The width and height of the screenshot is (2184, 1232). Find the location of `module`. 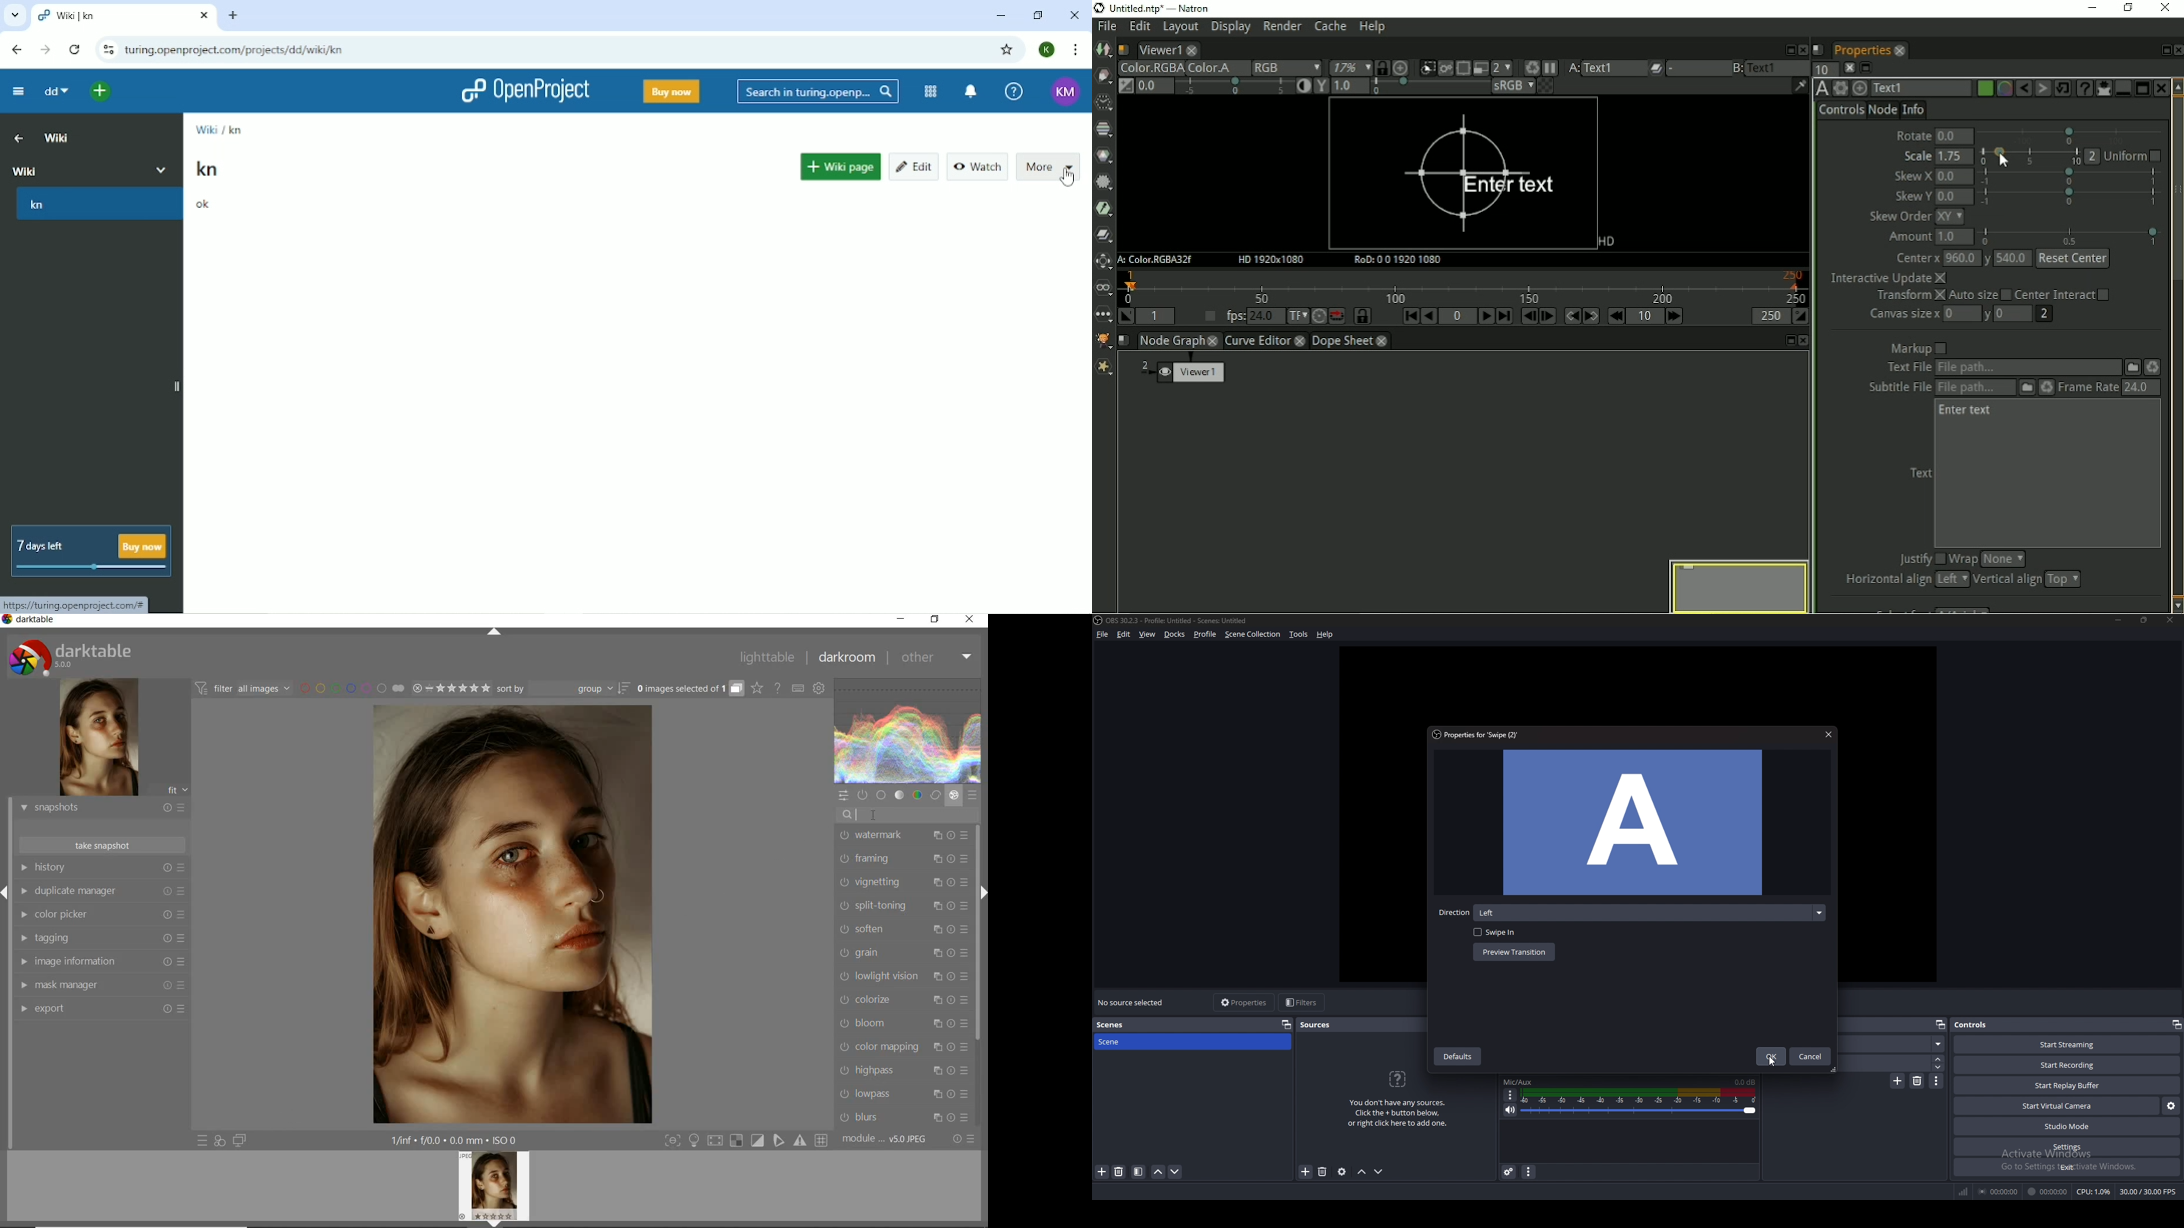

module is located at coordinates (886, 1139).